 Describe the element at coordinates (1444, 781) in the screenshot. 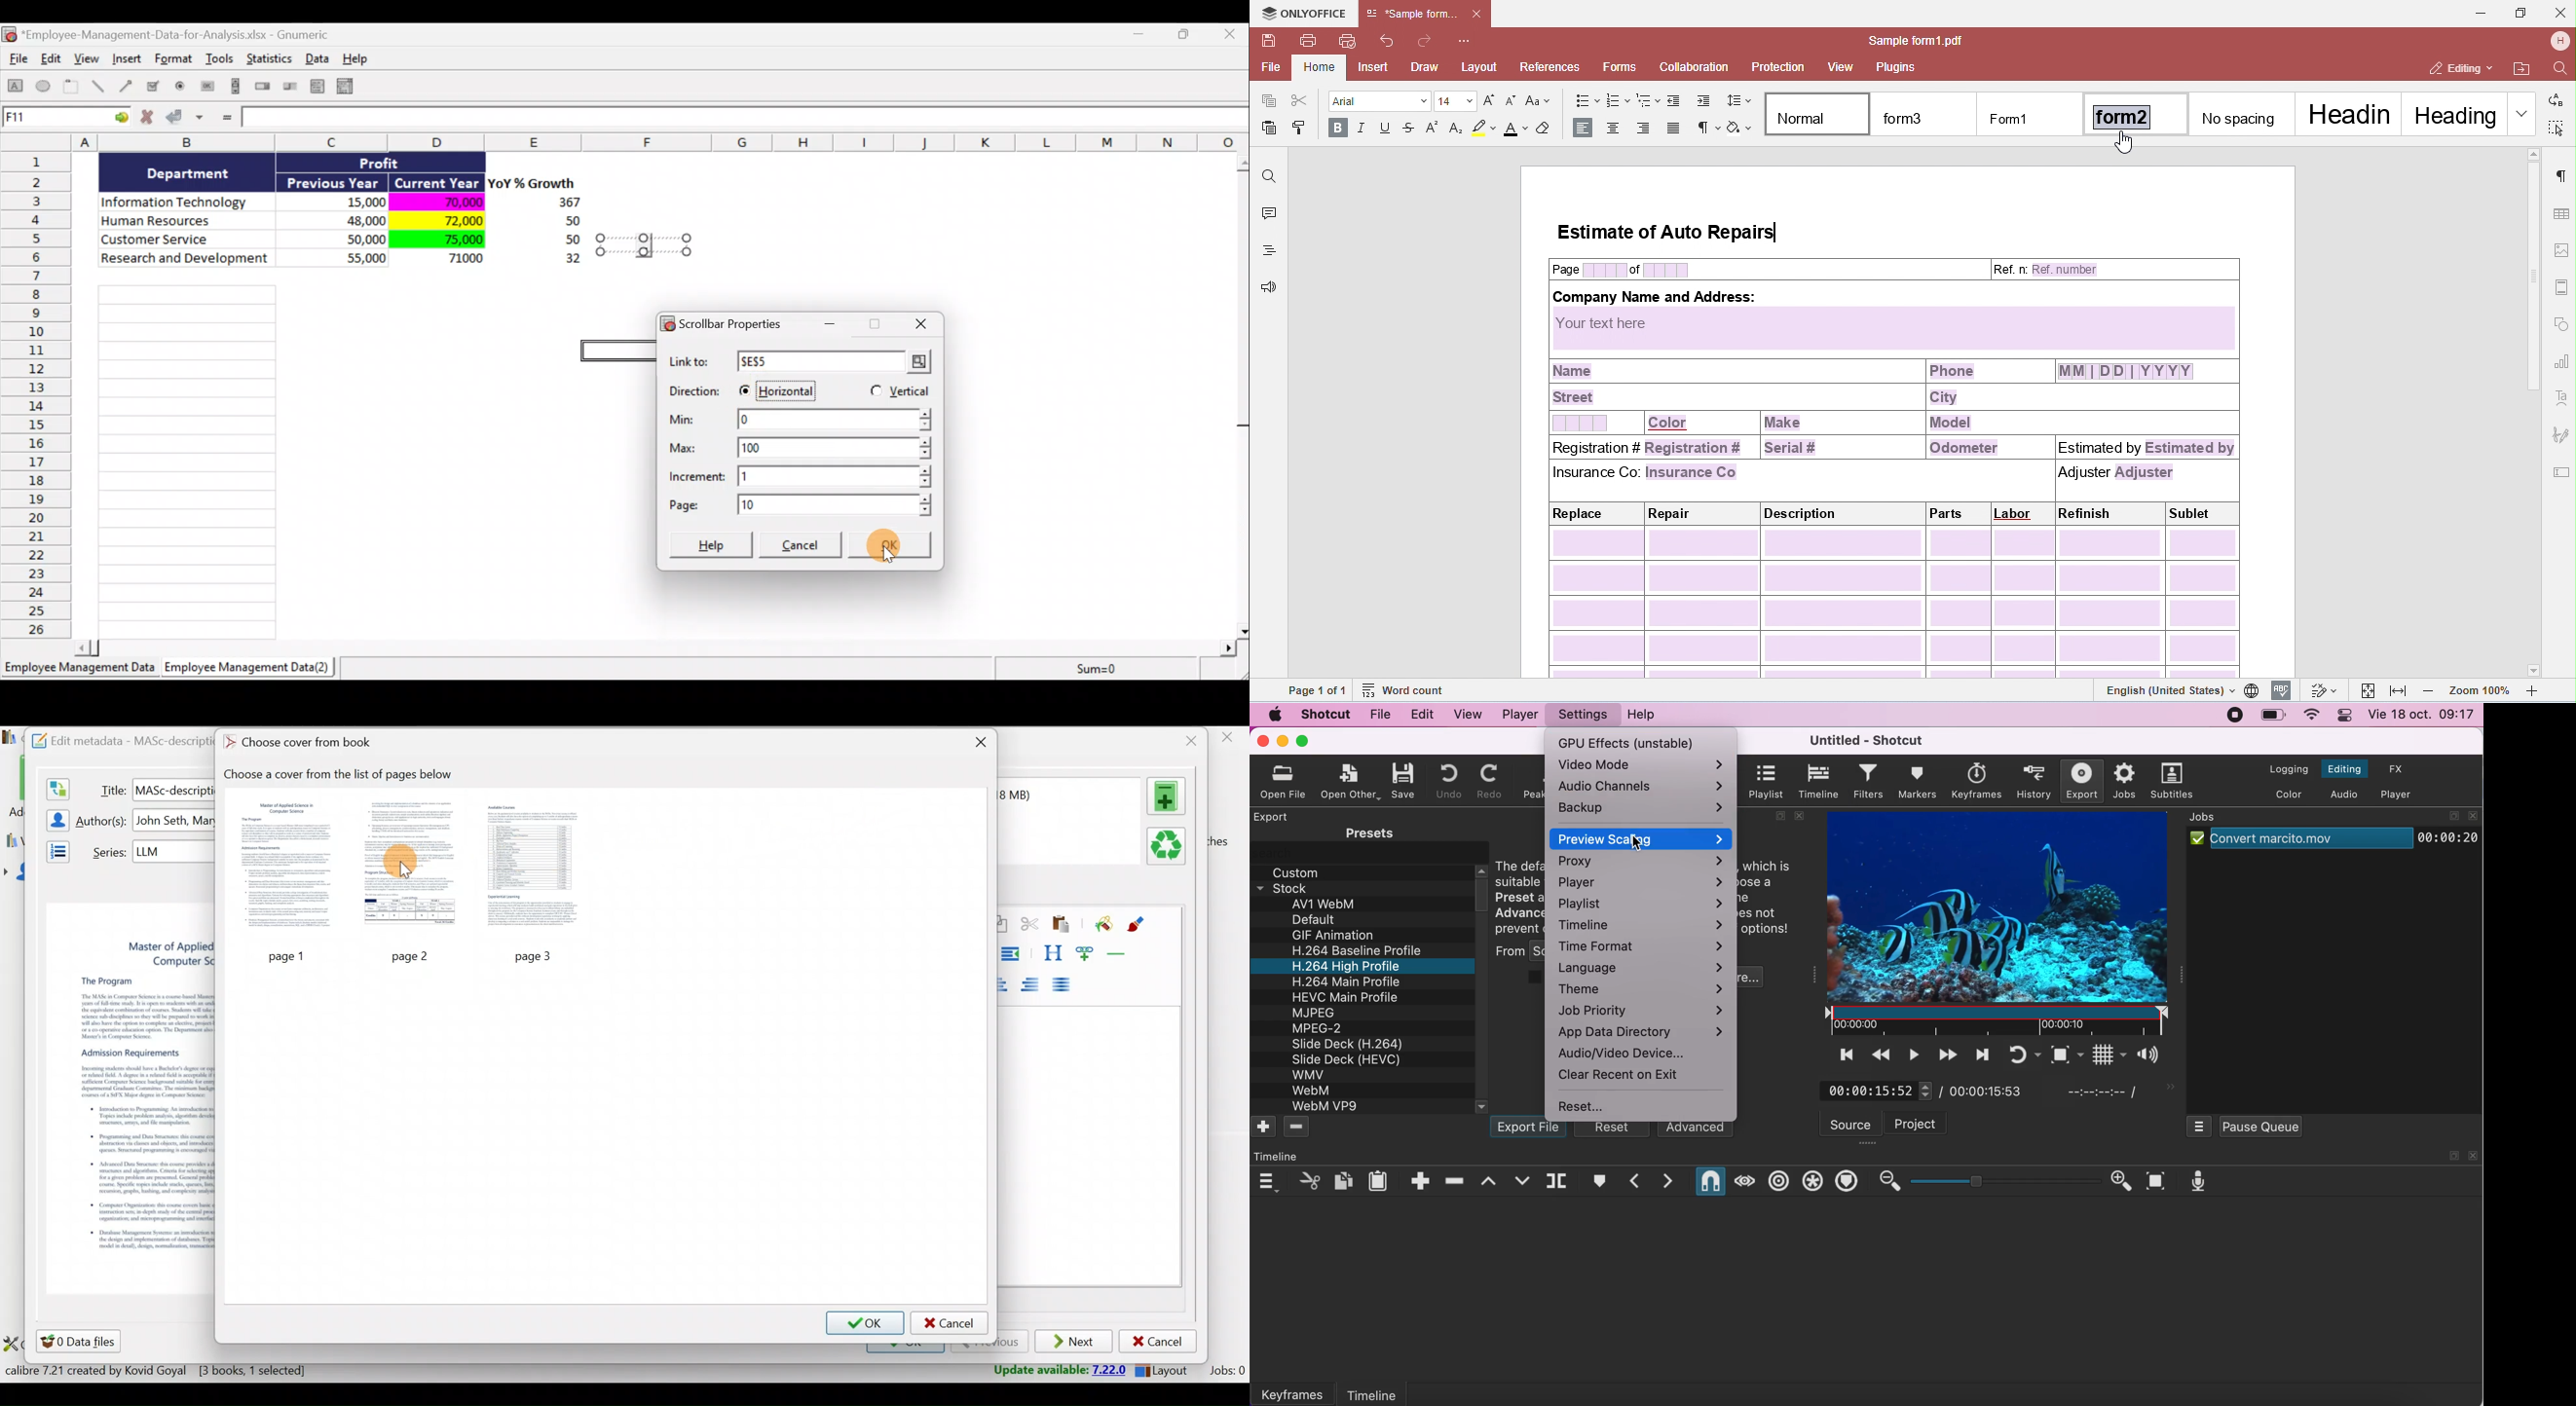

I see `undo` at that location.